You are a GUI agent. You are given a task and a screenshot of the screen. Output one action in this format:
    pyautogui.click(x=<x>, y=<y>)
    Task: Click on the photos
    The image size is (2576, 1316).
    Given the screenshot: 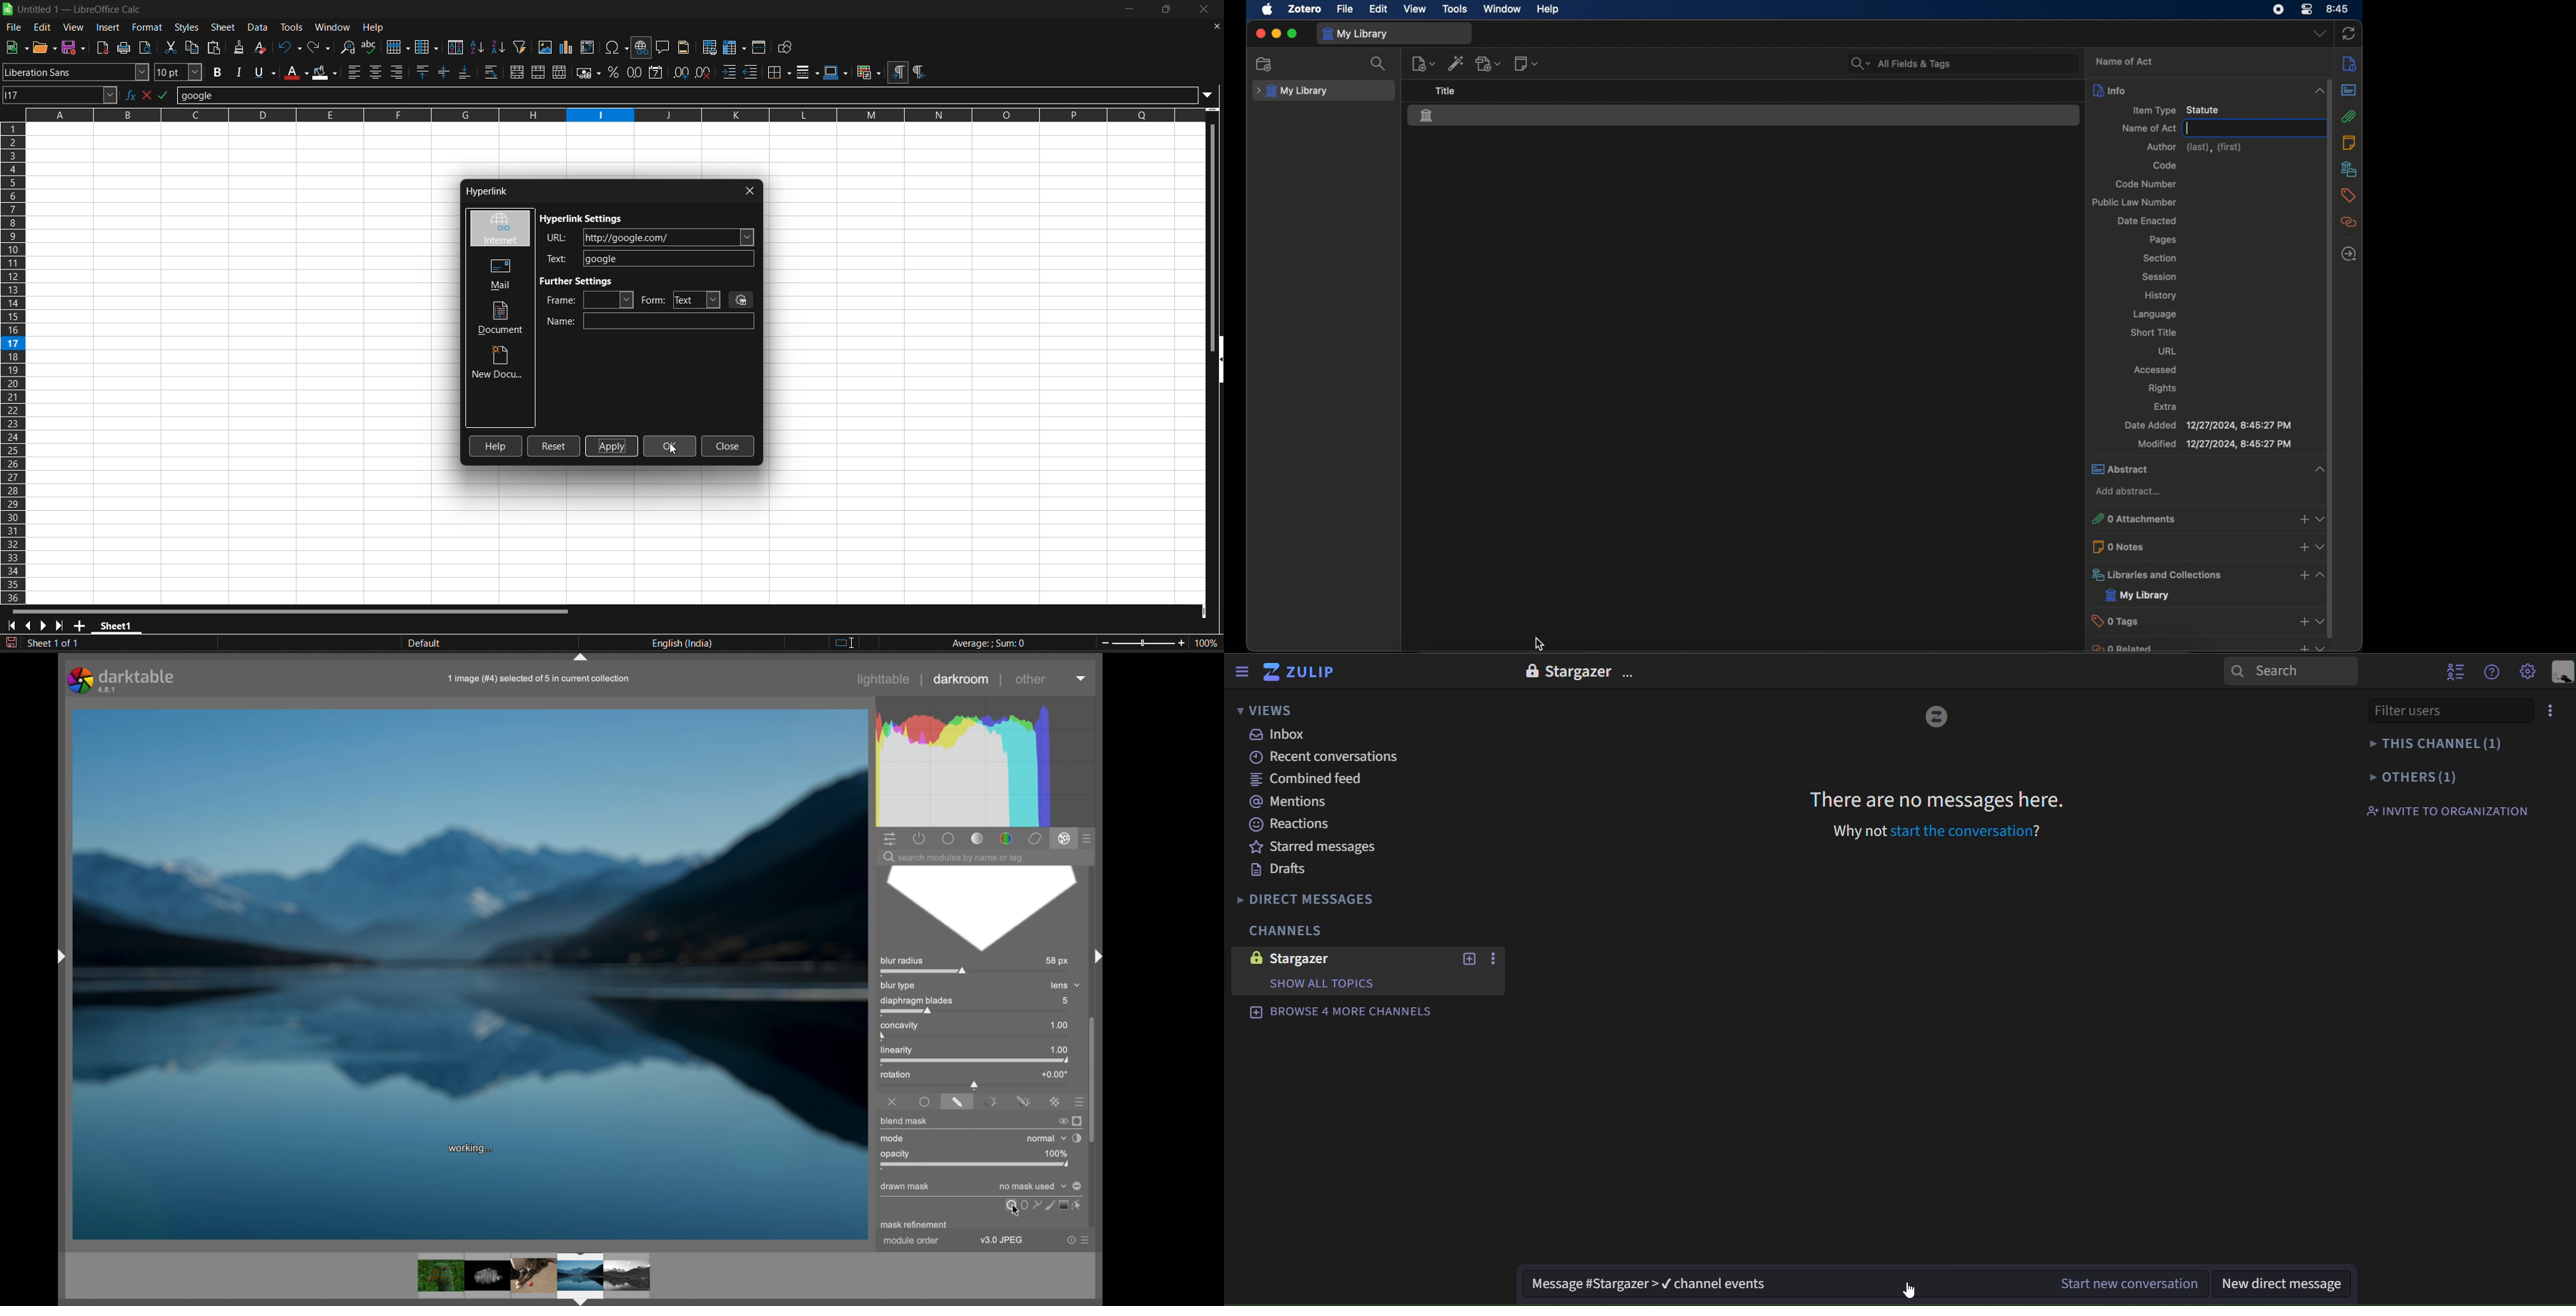 What is the action you would take?
    pyautogui.click(x=533, y=1276)
    